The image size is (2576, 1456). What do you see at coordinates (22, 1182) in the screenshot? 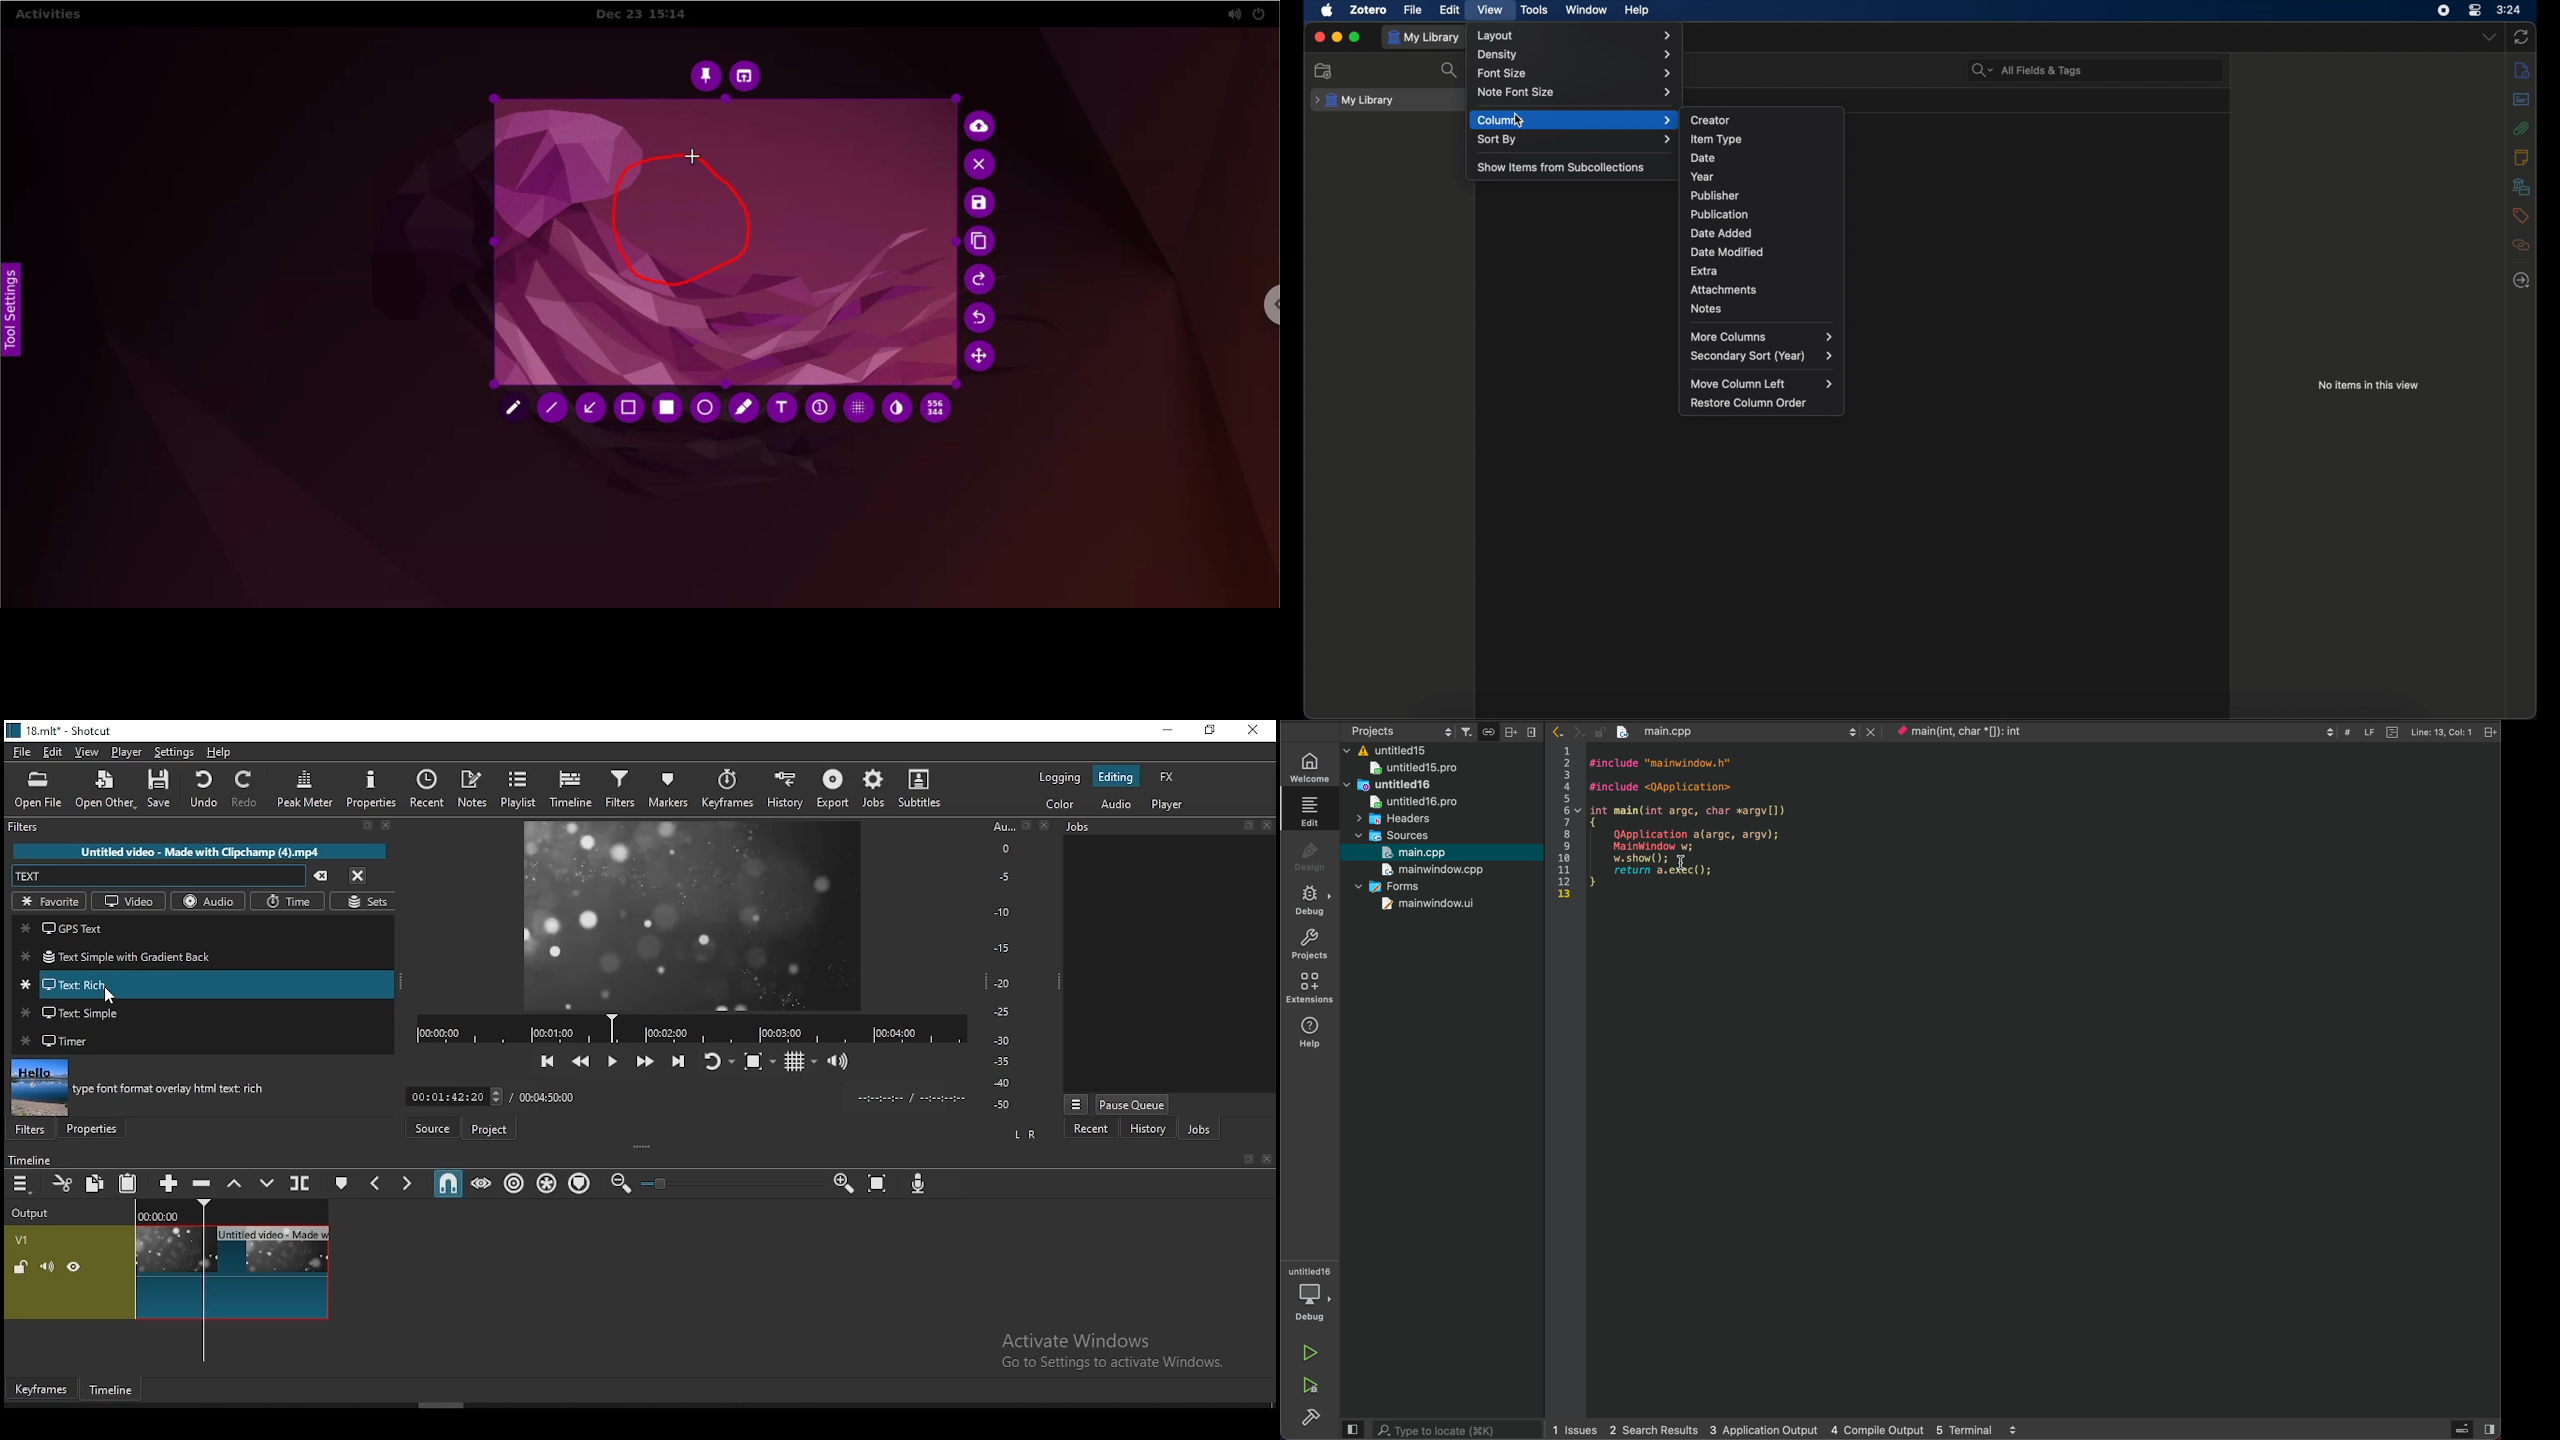
I see `timeline settings` at bounding box center [22, 1182].